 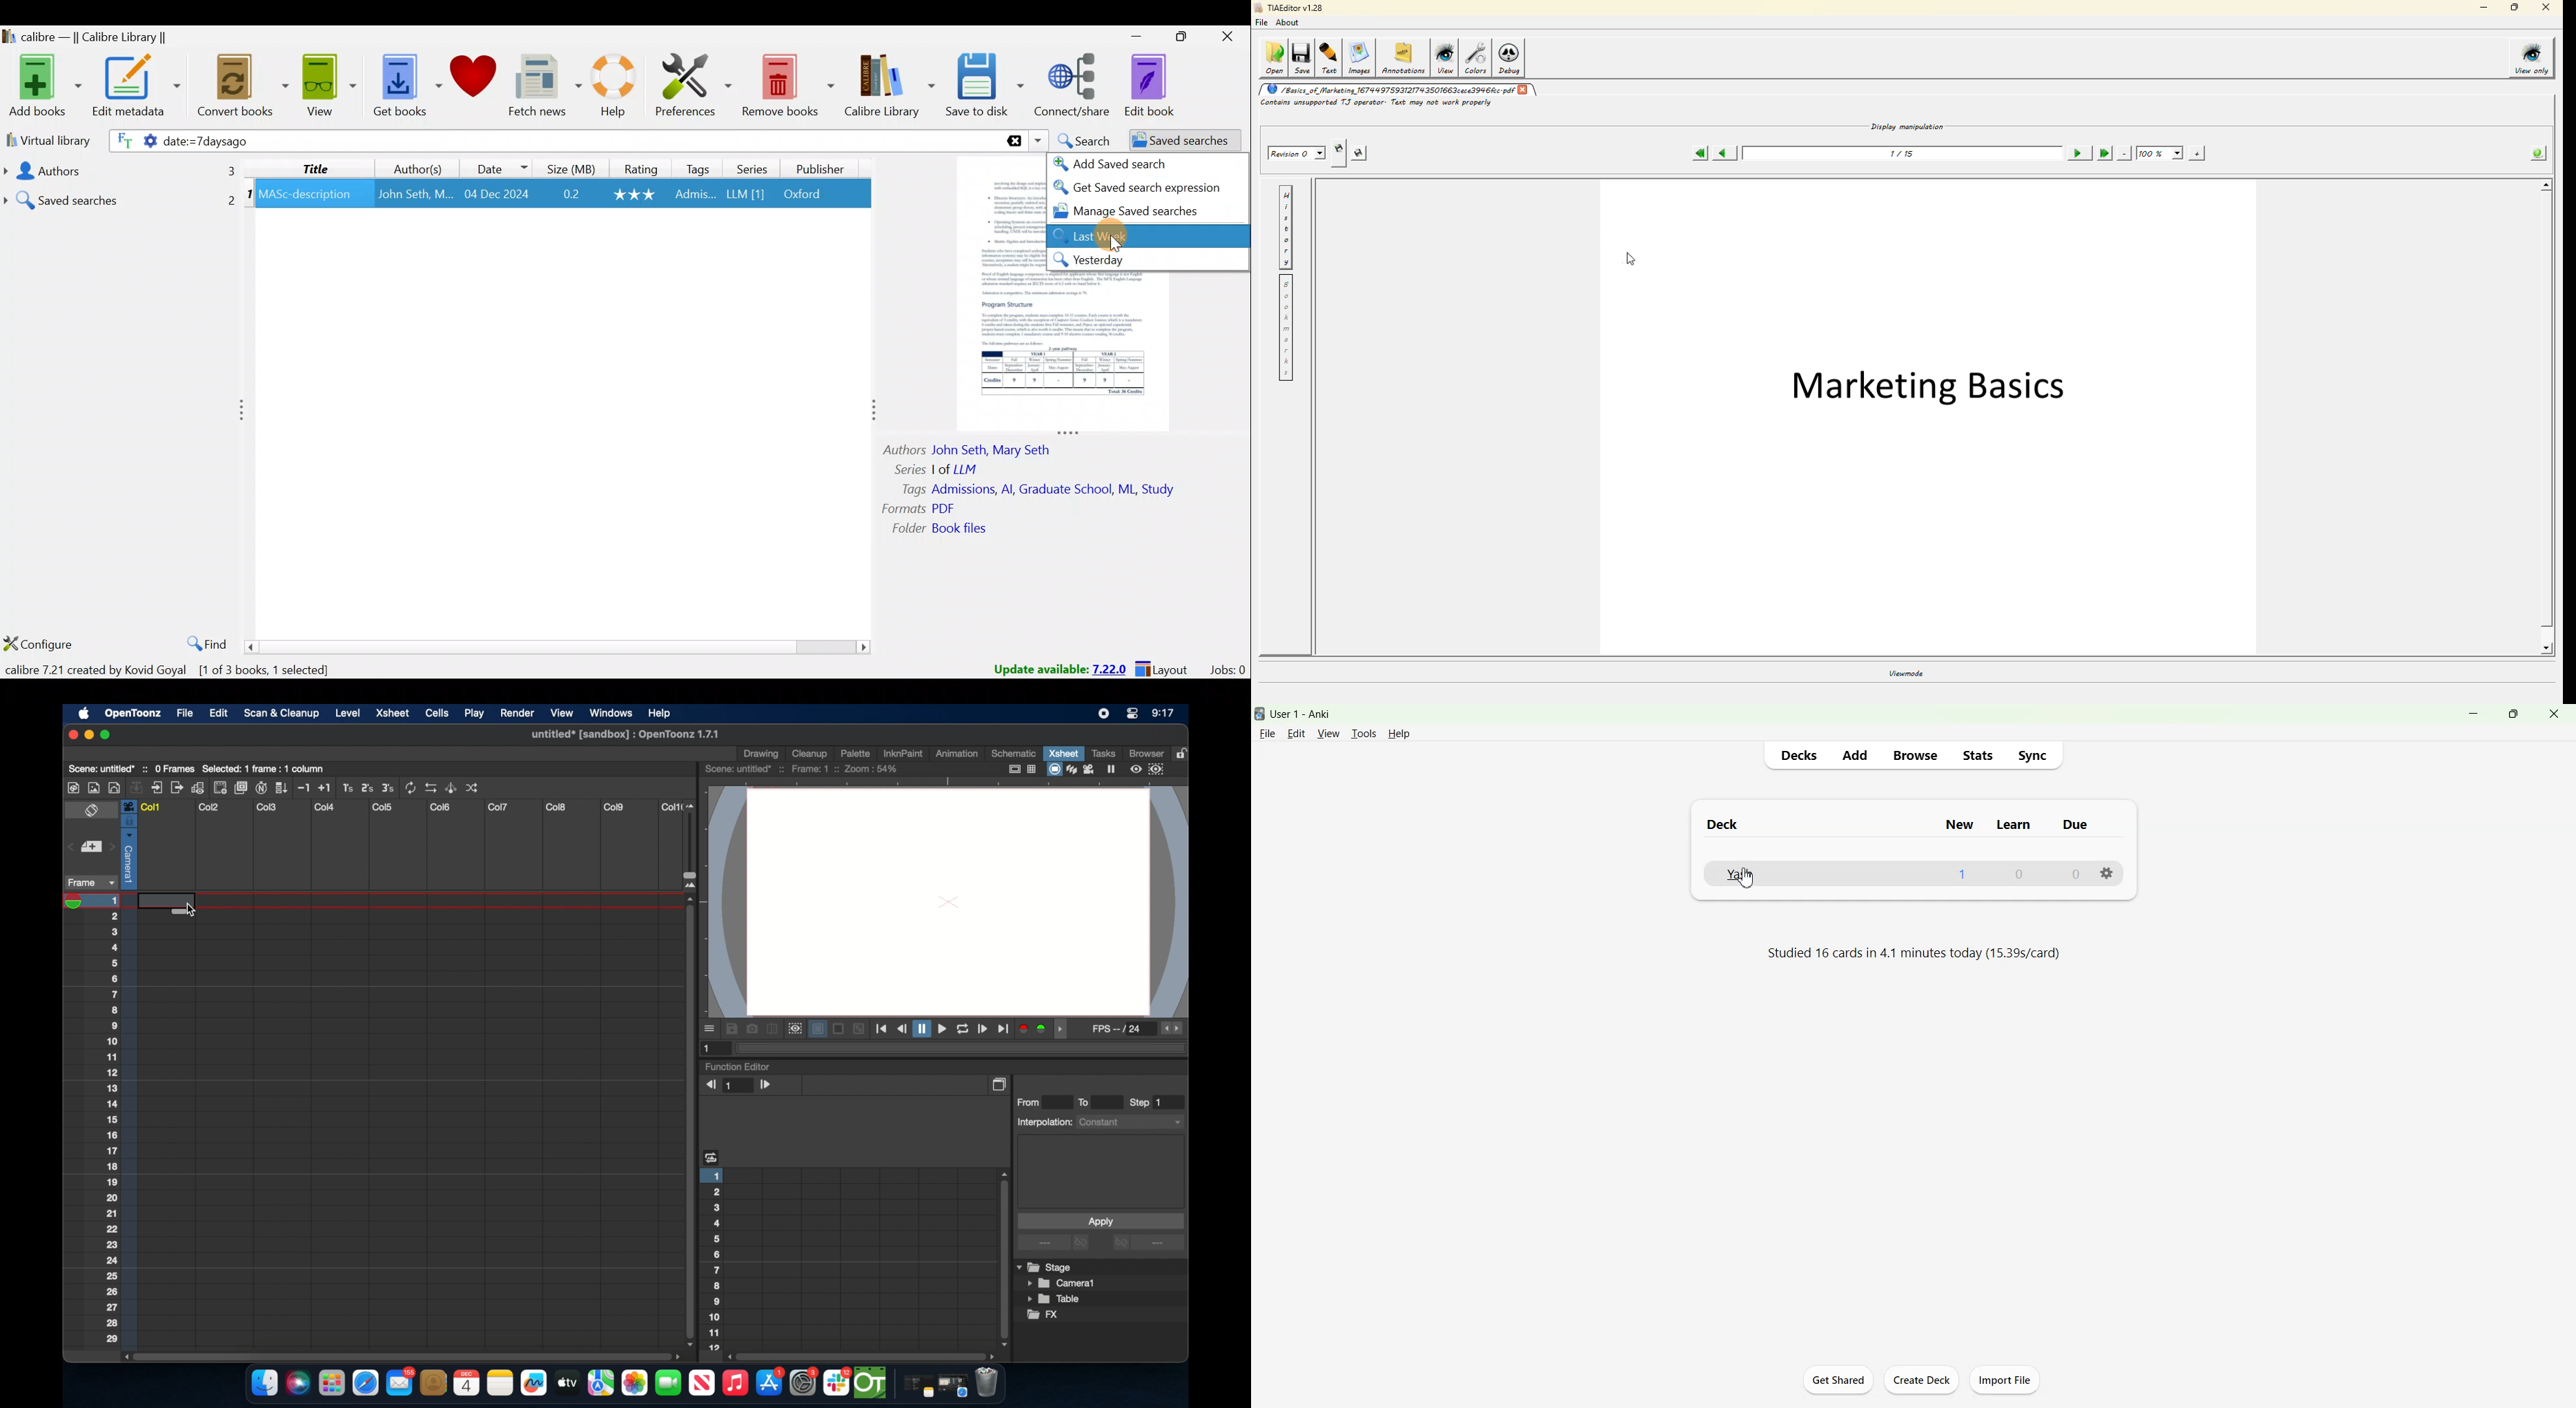 What do you see at coordinates (87, 735) in the screenshot?
I see `minimize` at bounding box center [87, 735].